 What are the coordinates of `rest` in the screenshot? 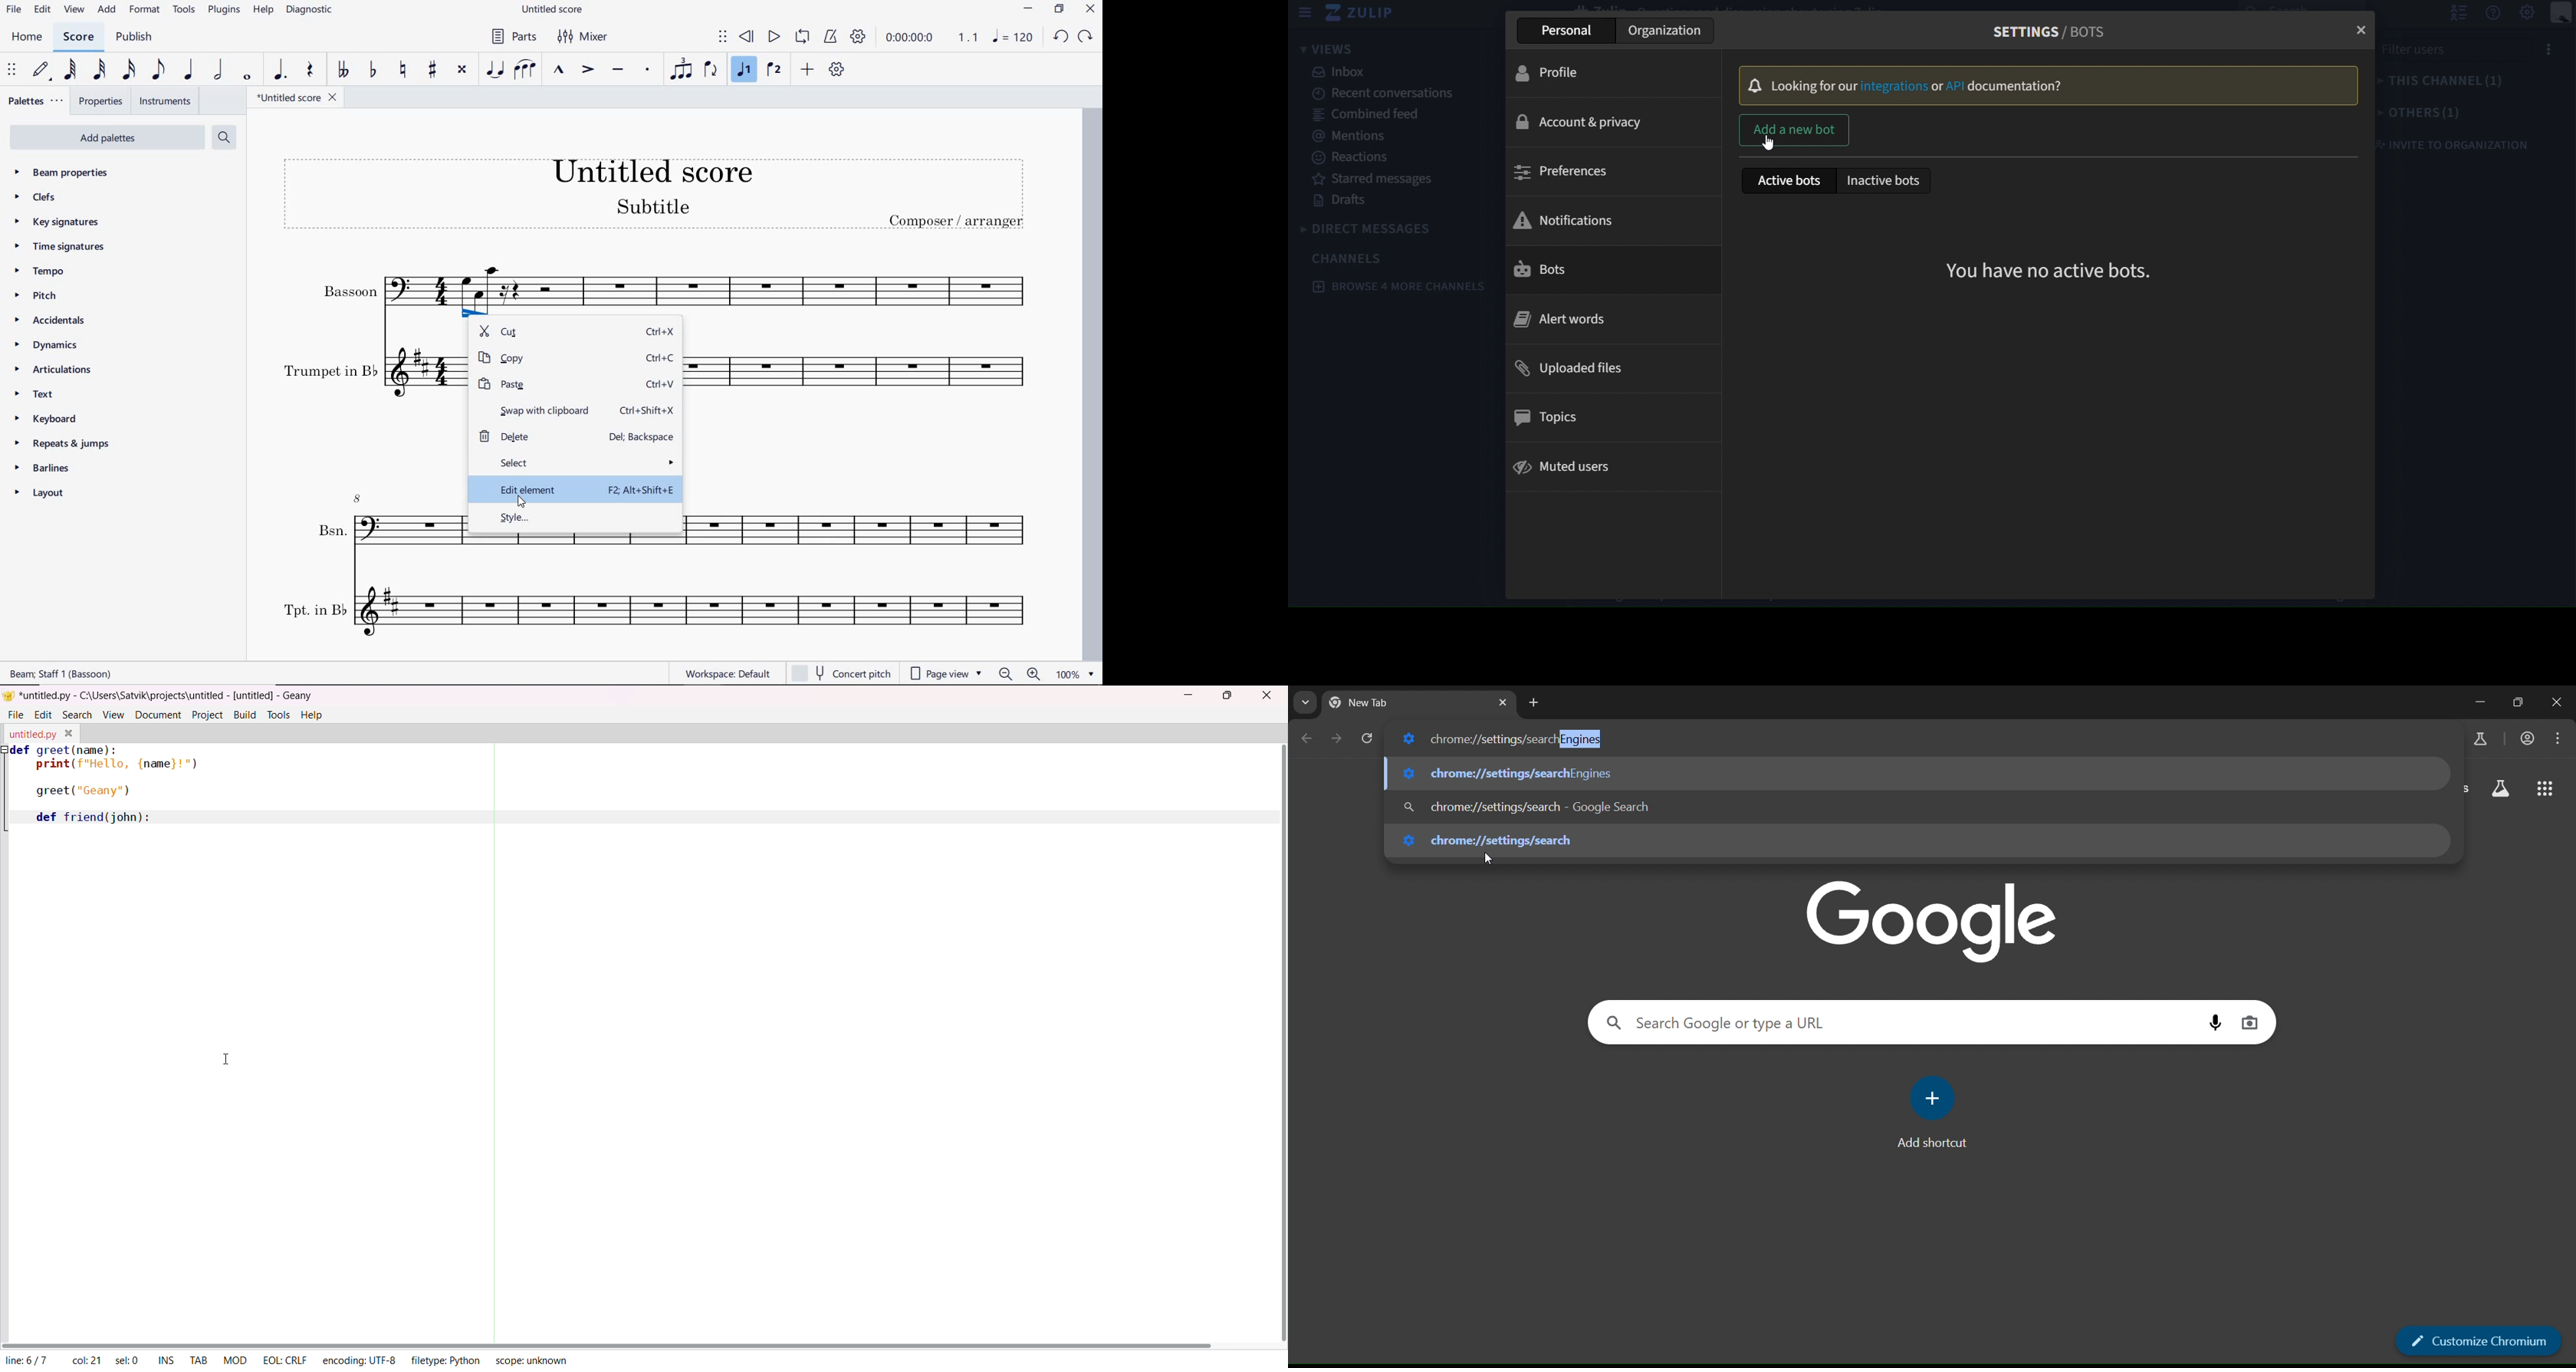 It's located at (312, 70).